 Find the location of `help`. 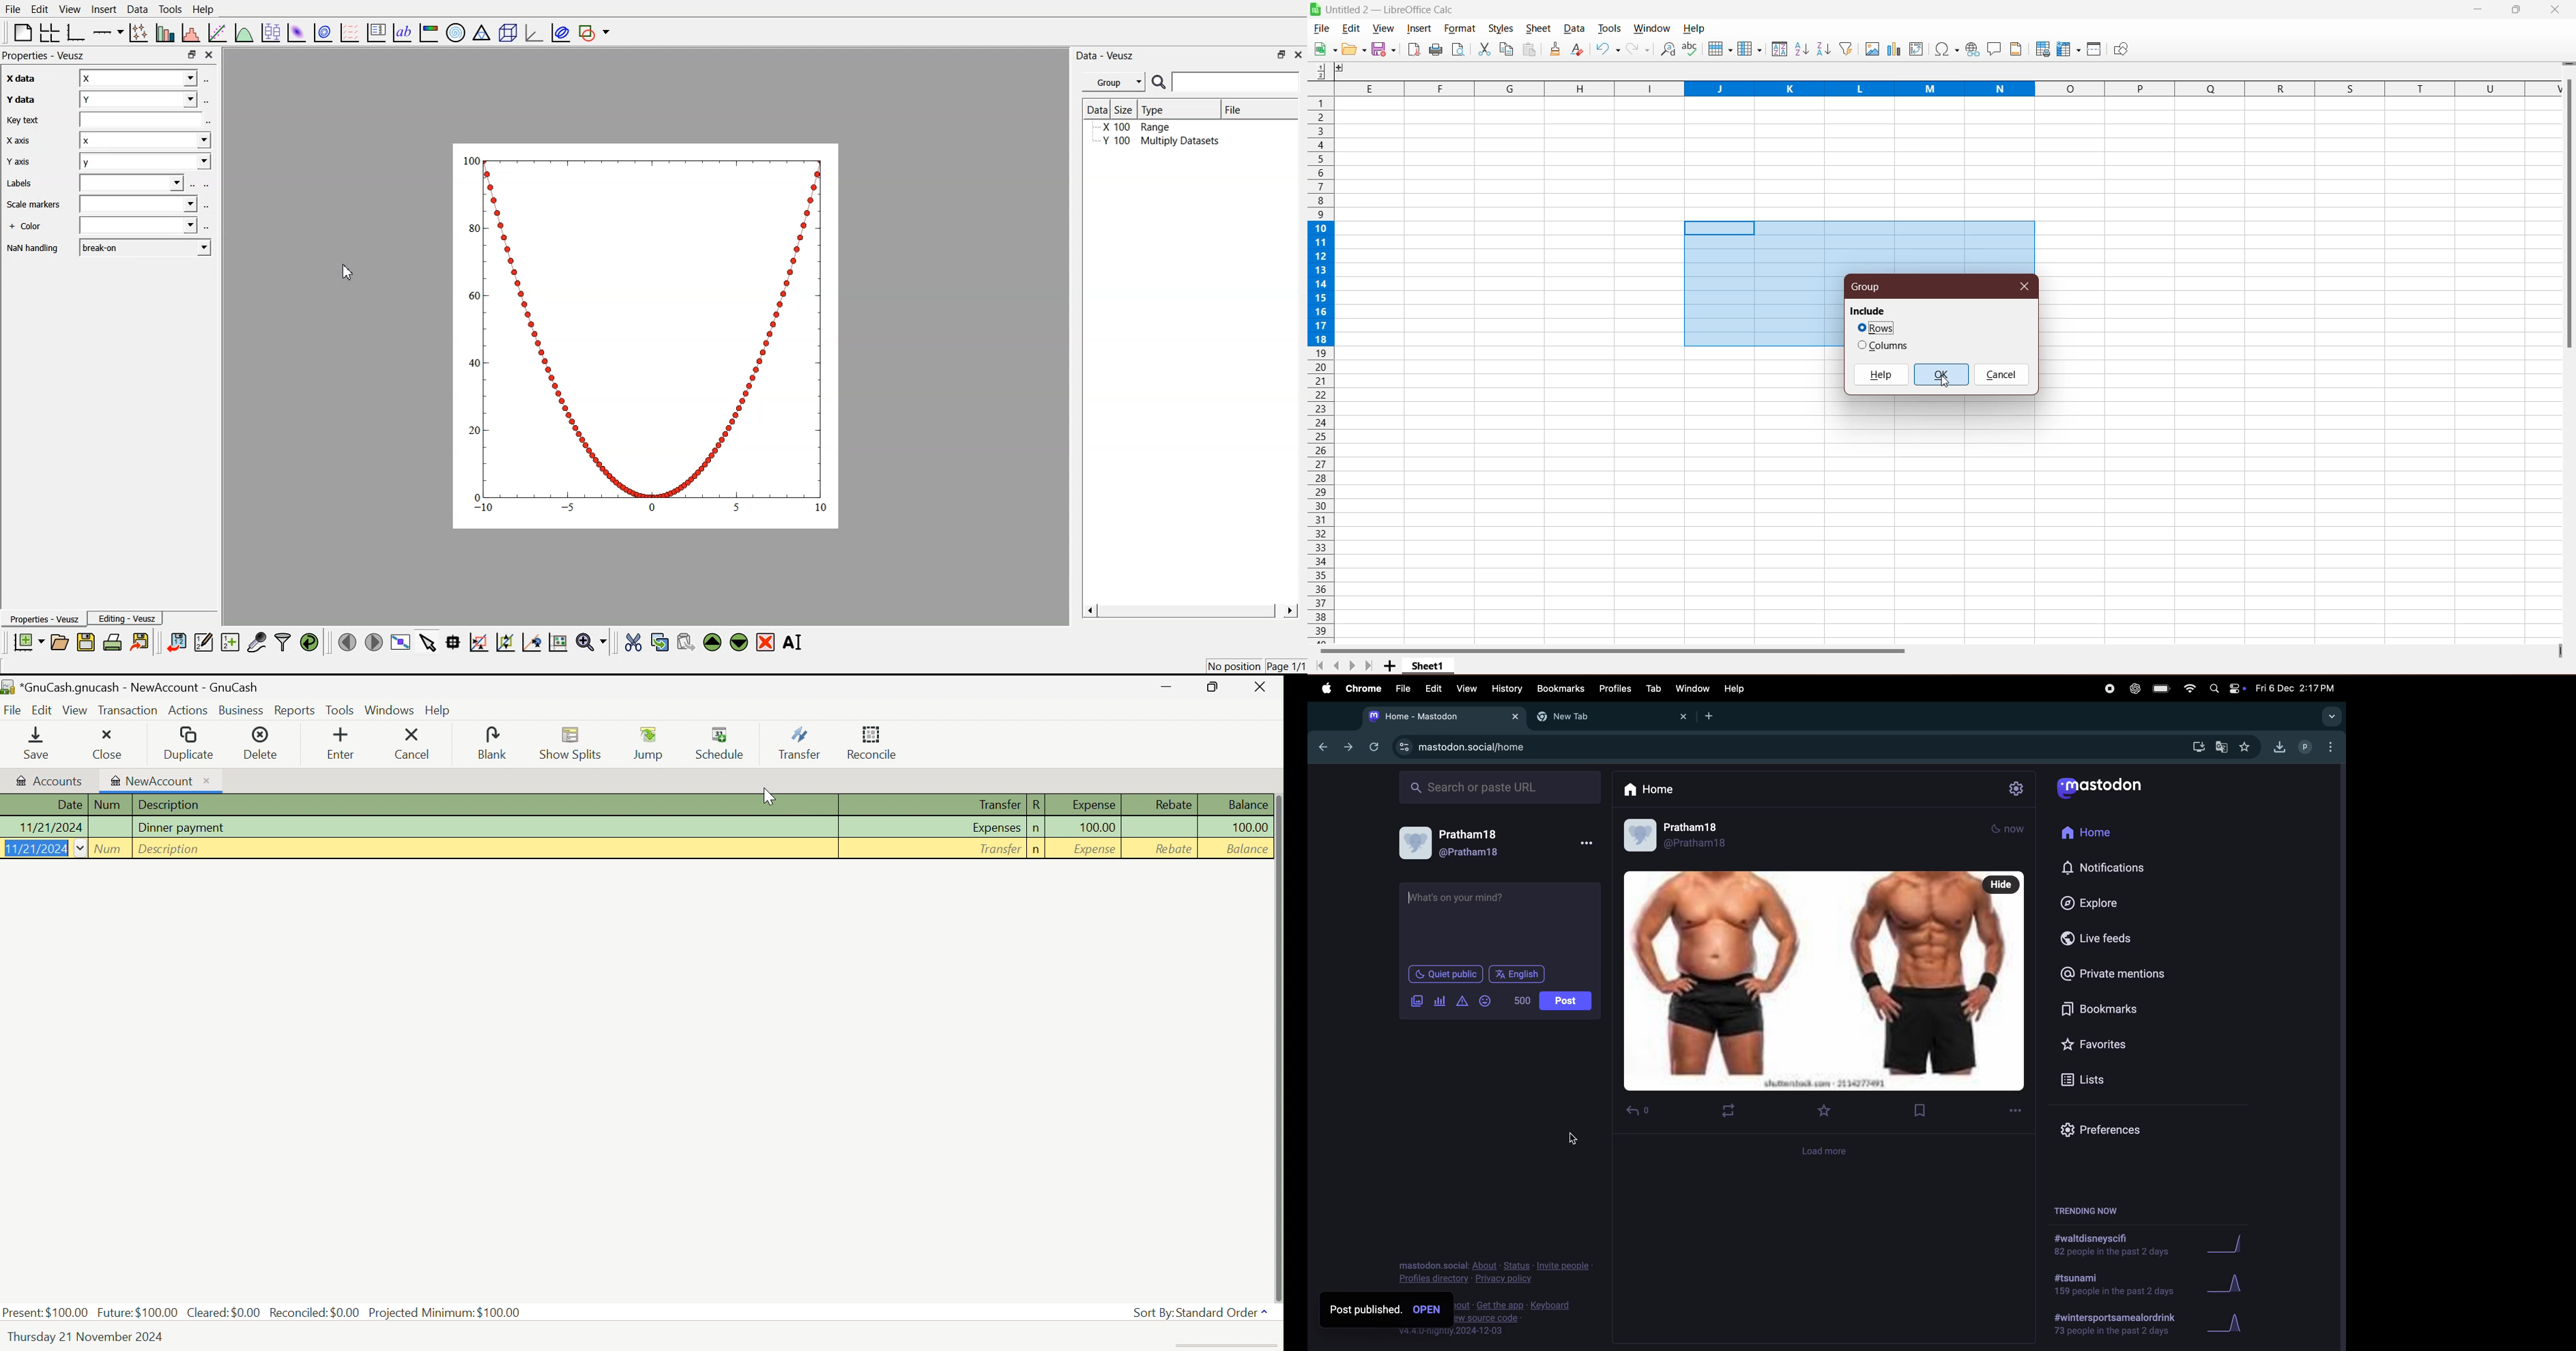

help is located at coordinates (1735, 689).